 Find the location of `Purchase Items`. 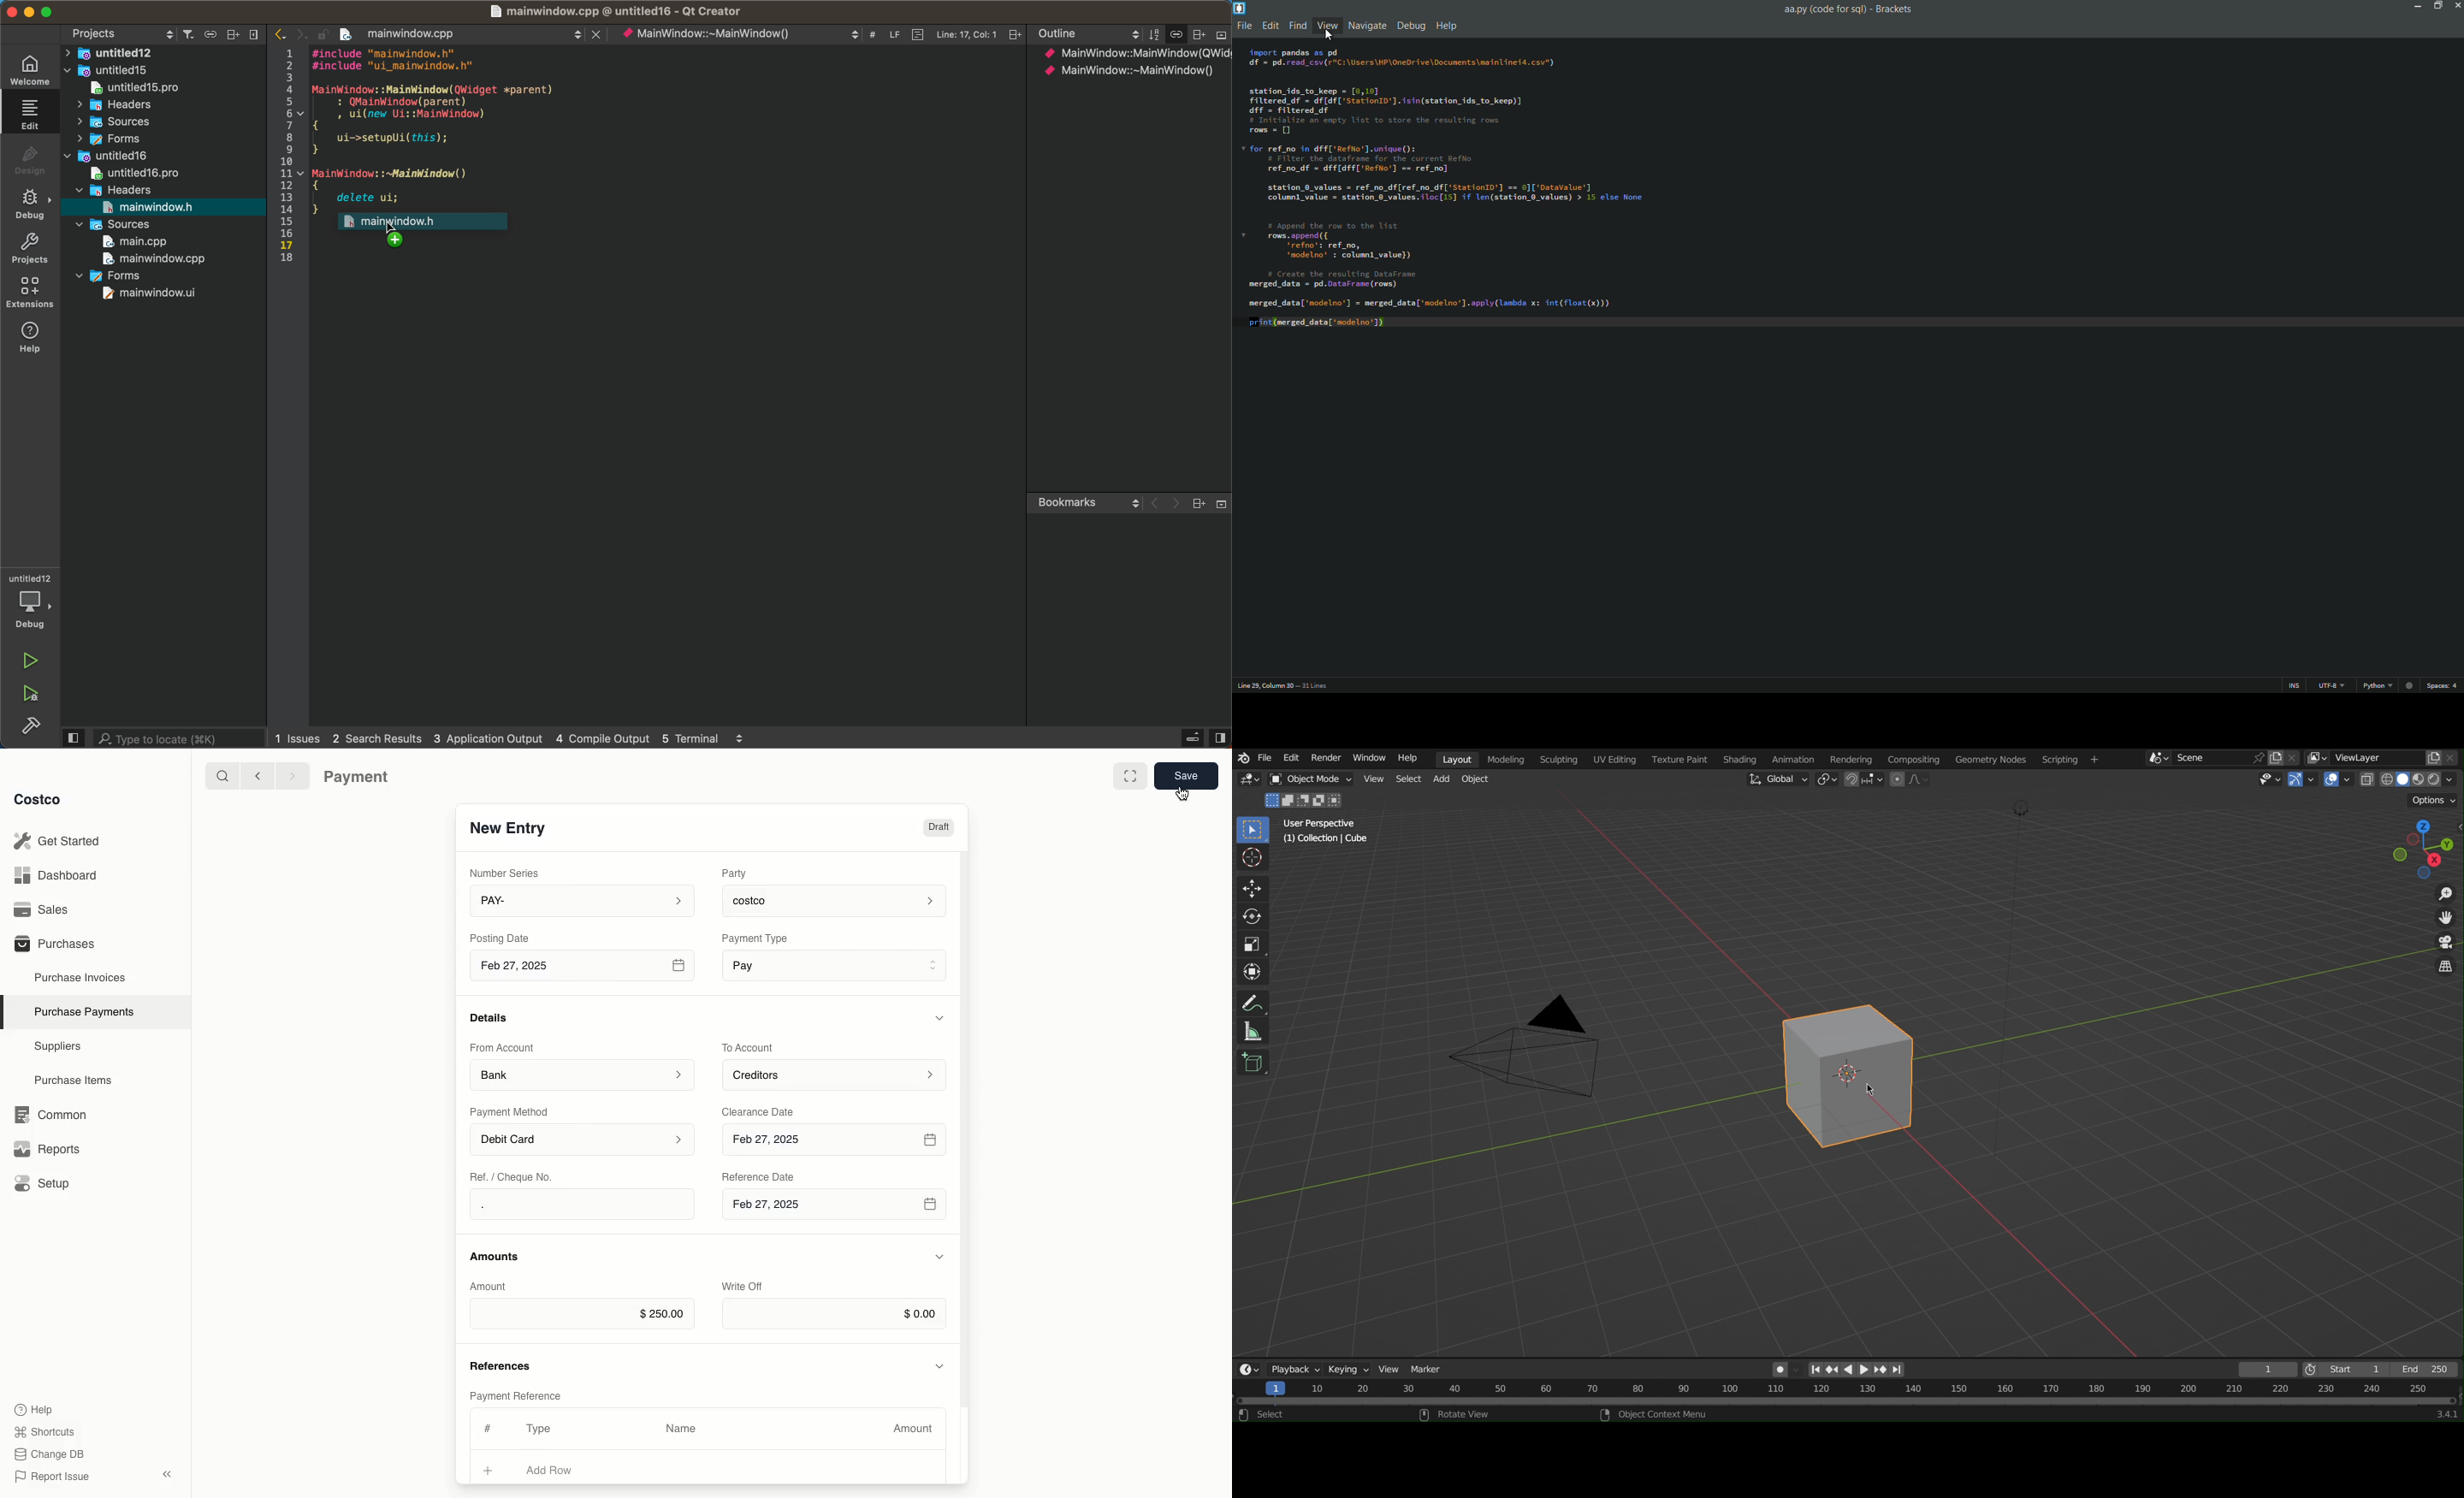

Purchase Items is located at coordinates (75, 1081).